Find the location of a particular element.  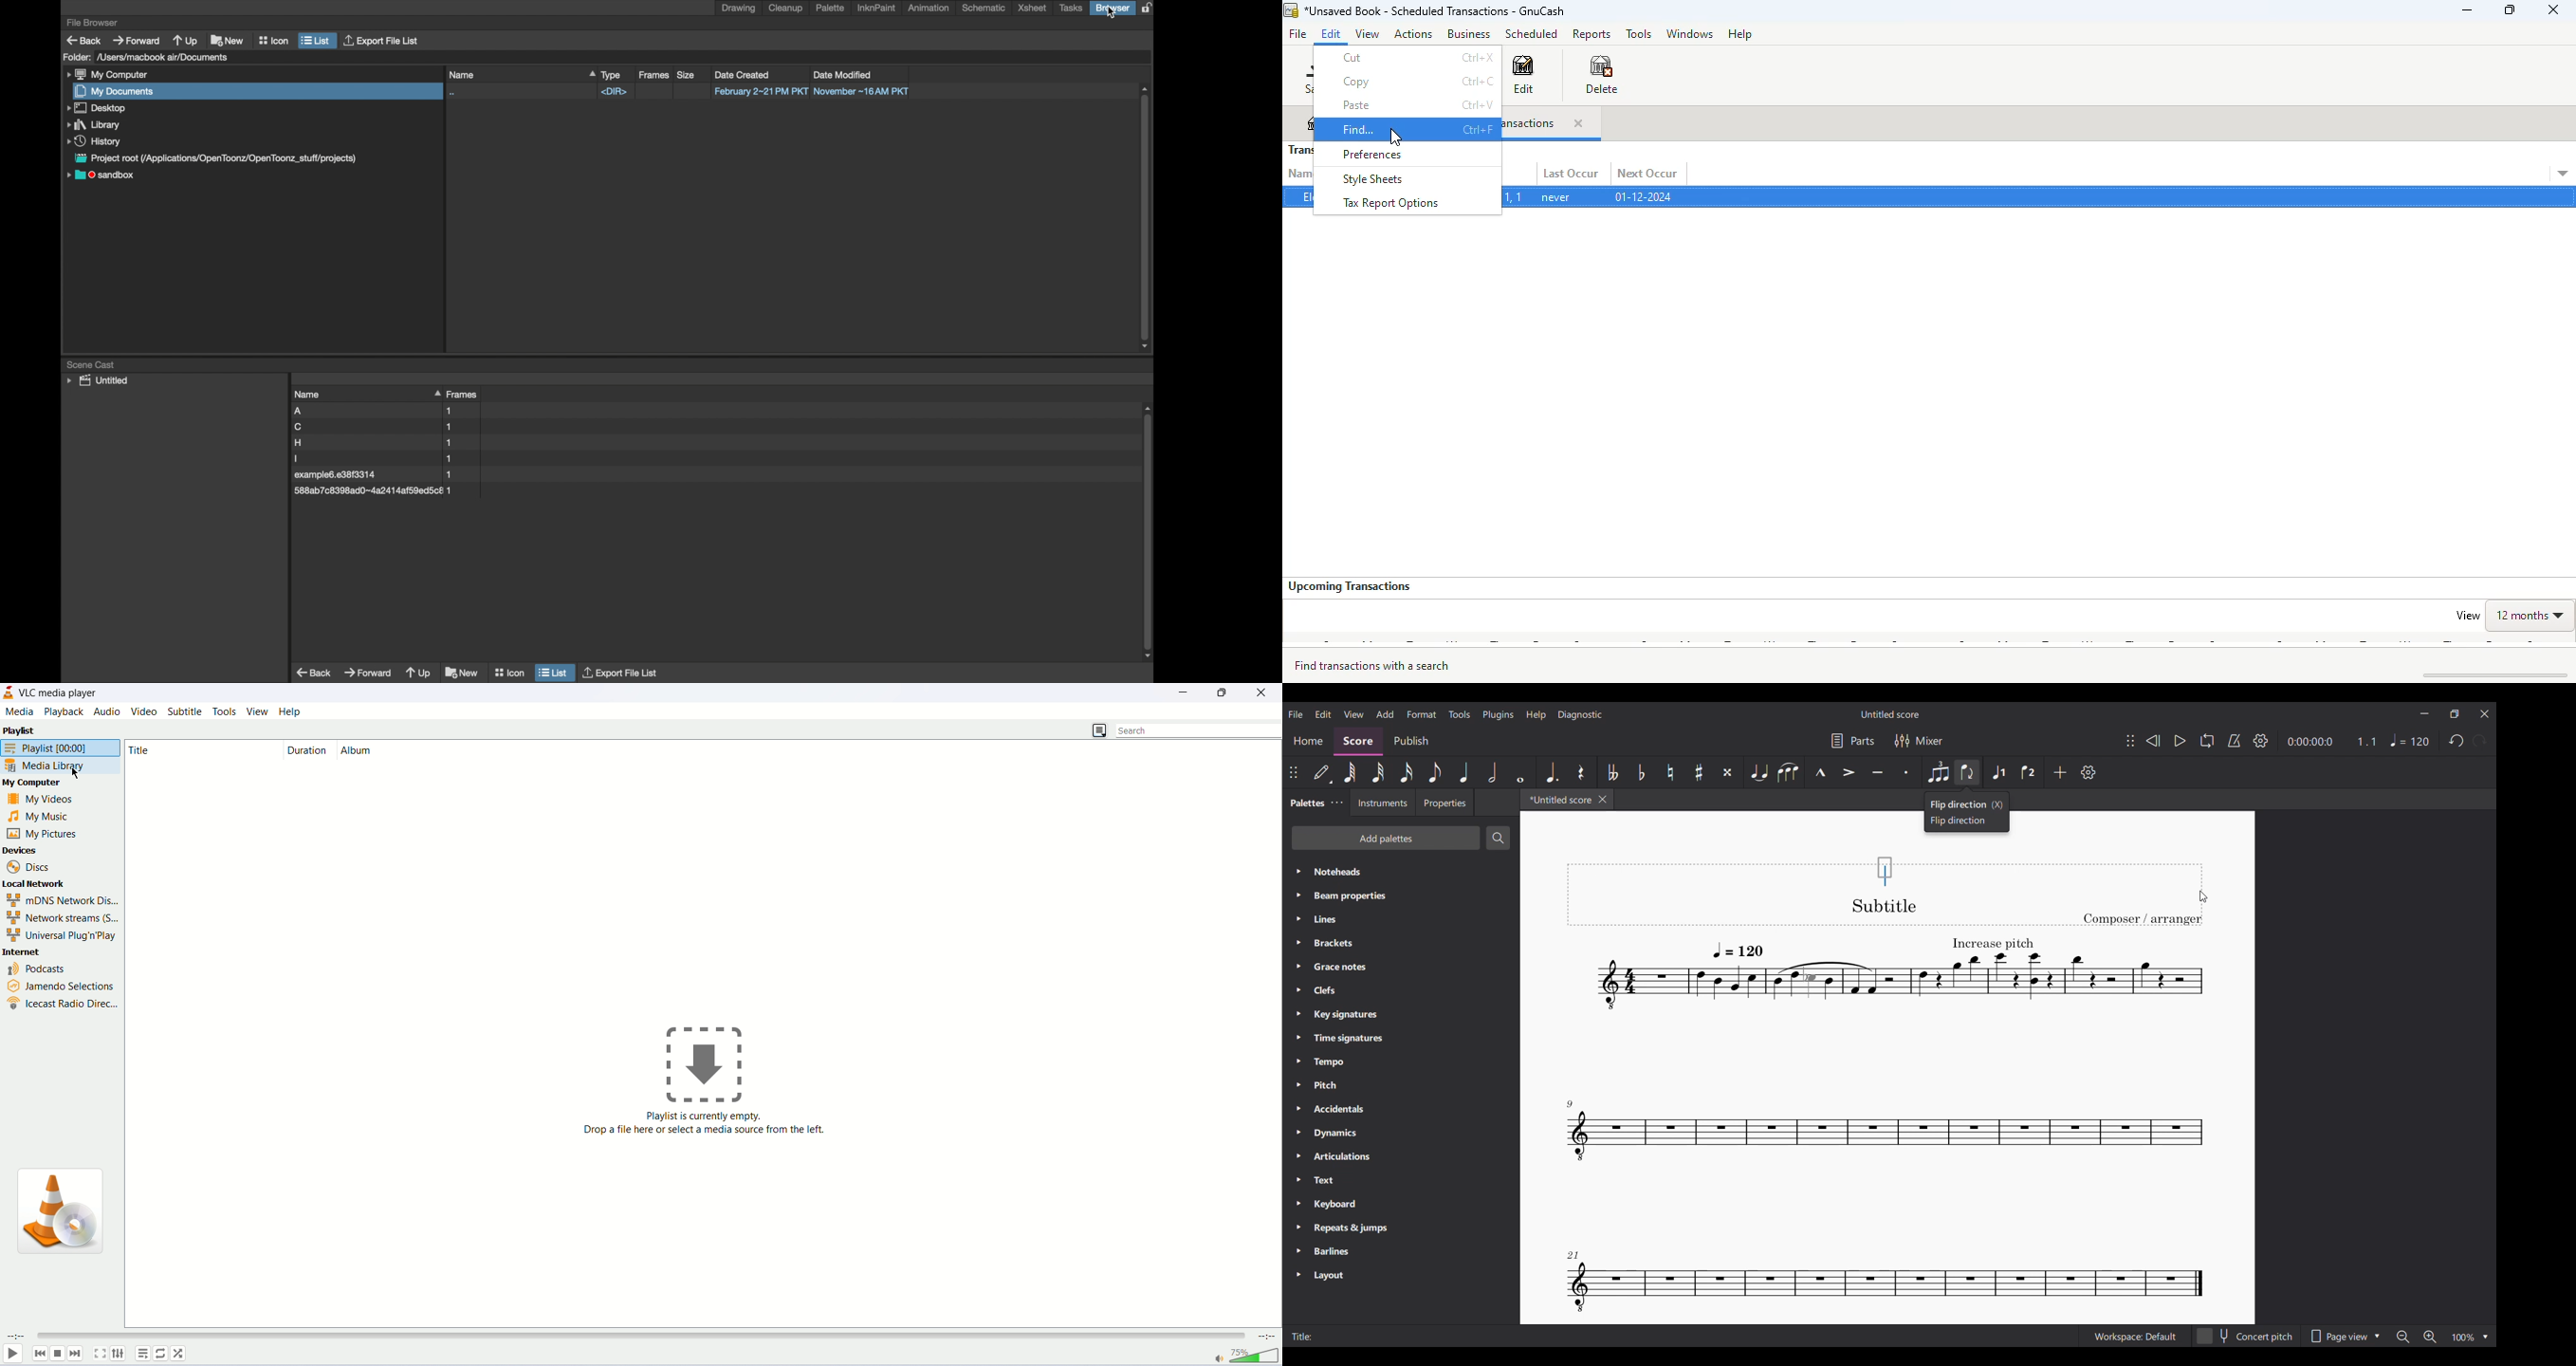

forward is located at coordinates (137, 40).